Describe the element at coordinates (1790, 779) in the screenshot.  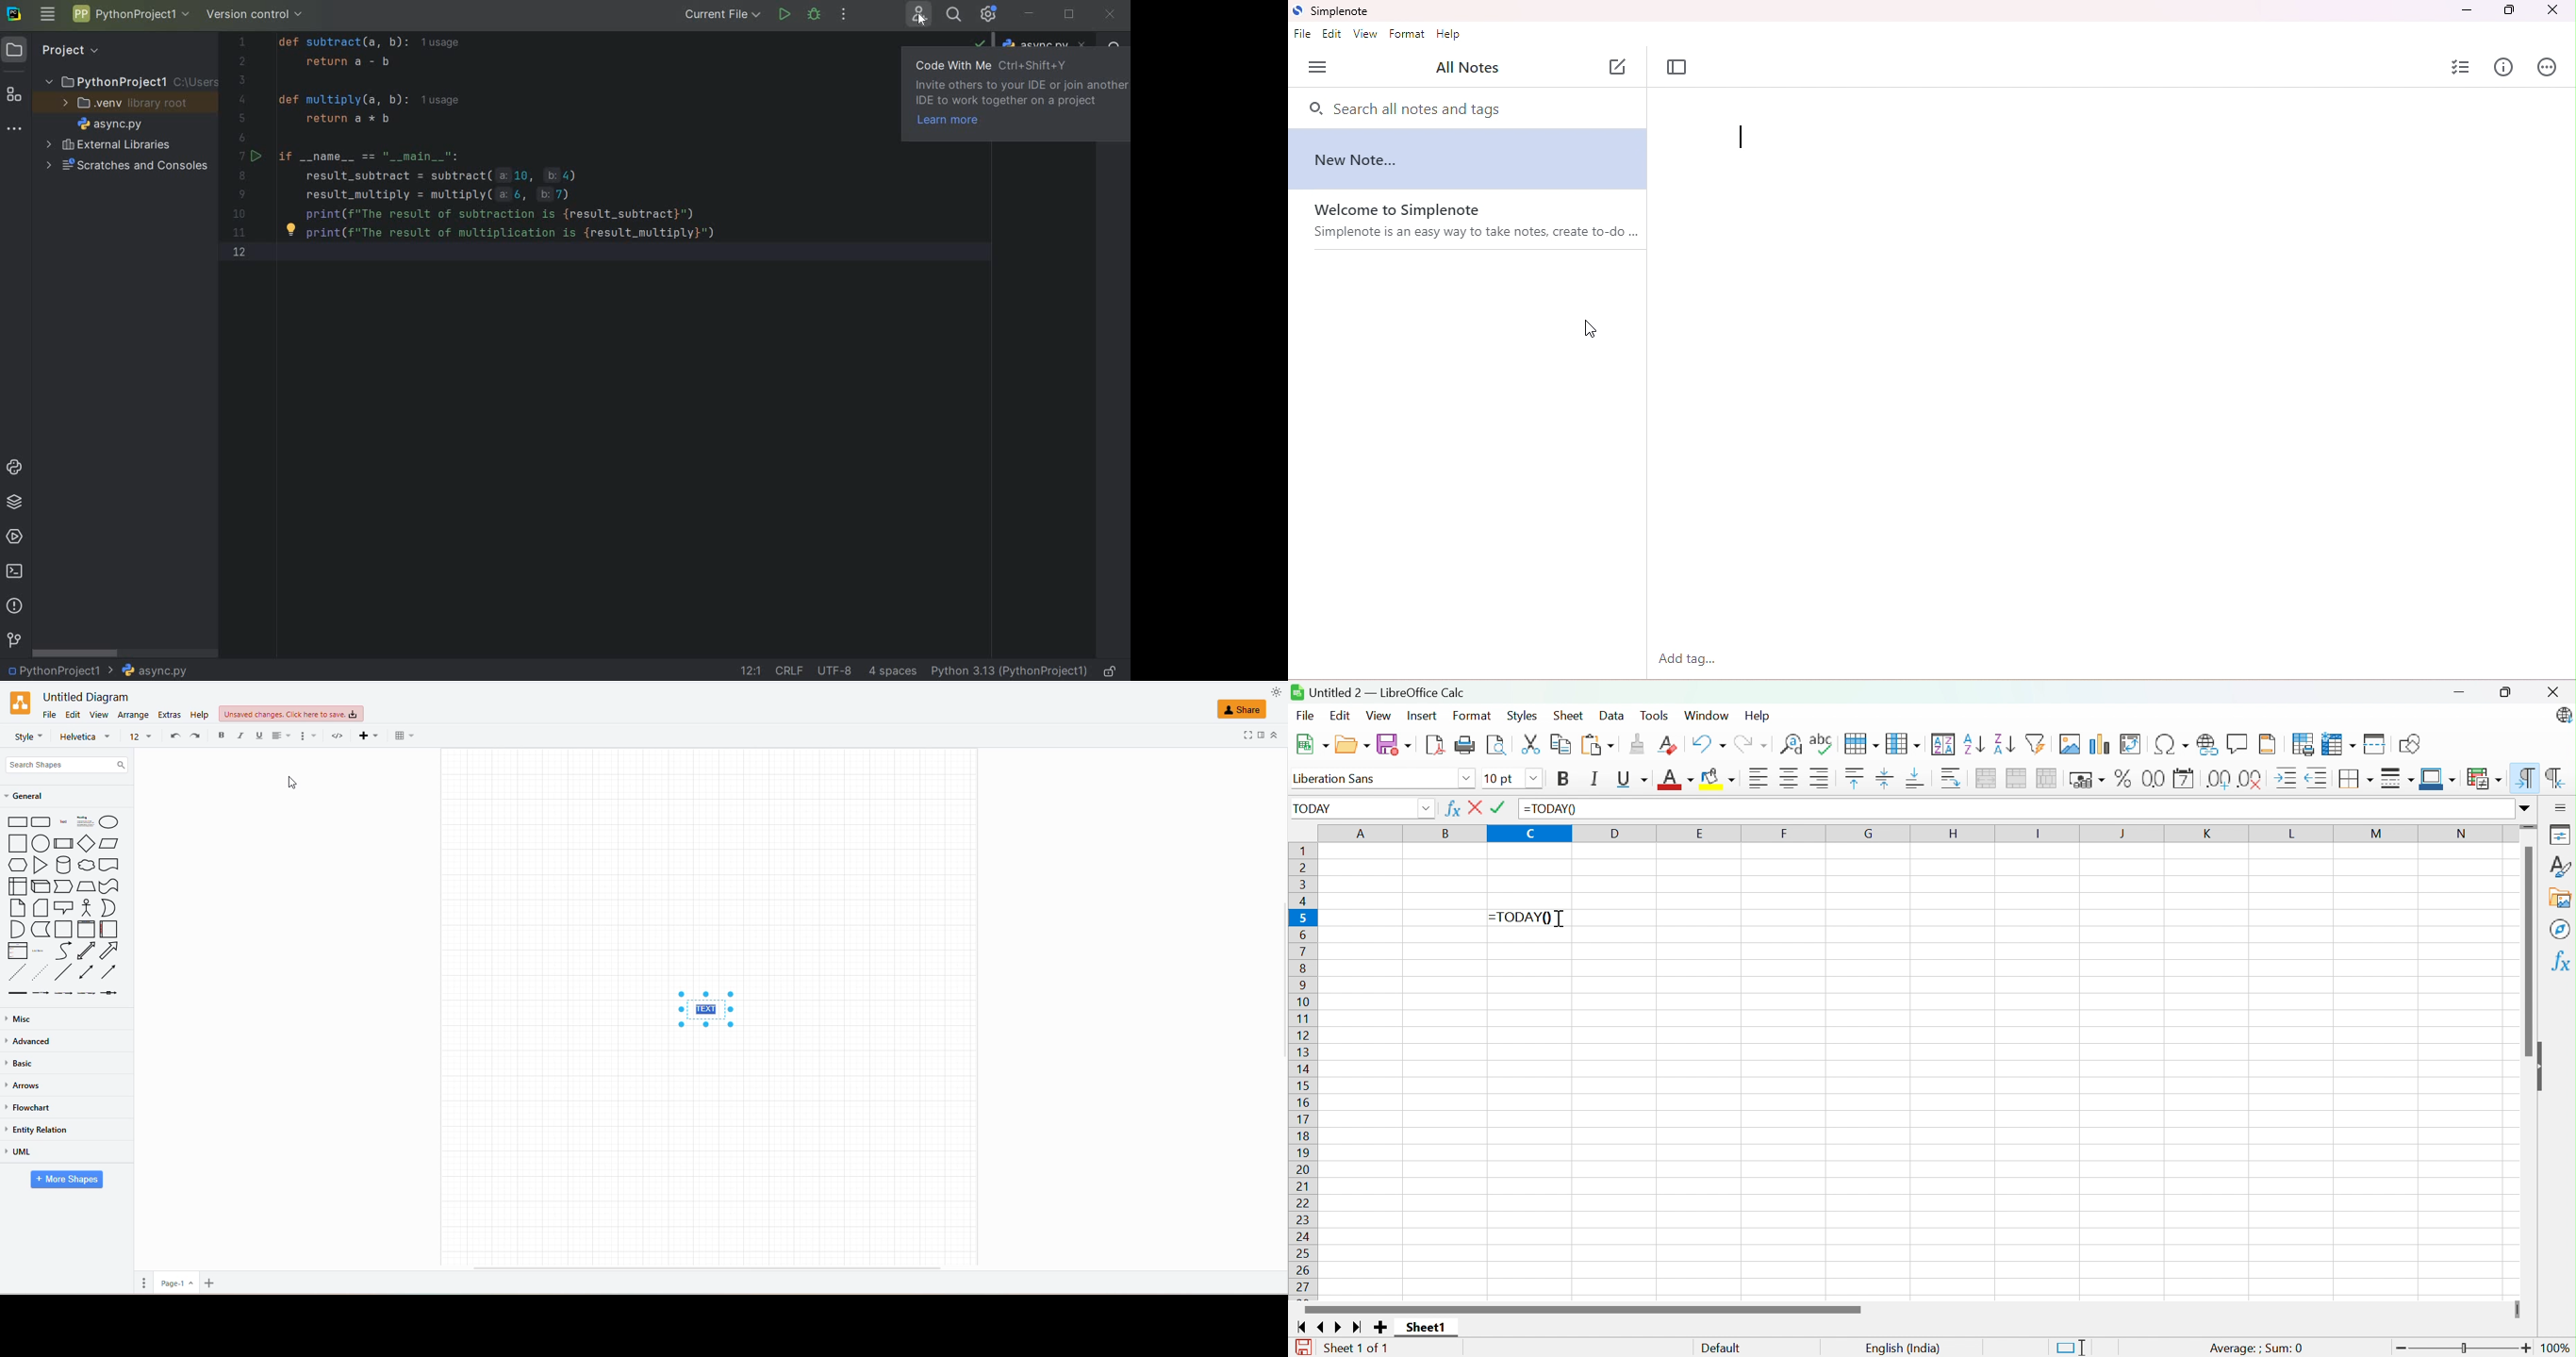
I see `Align center` at that location.